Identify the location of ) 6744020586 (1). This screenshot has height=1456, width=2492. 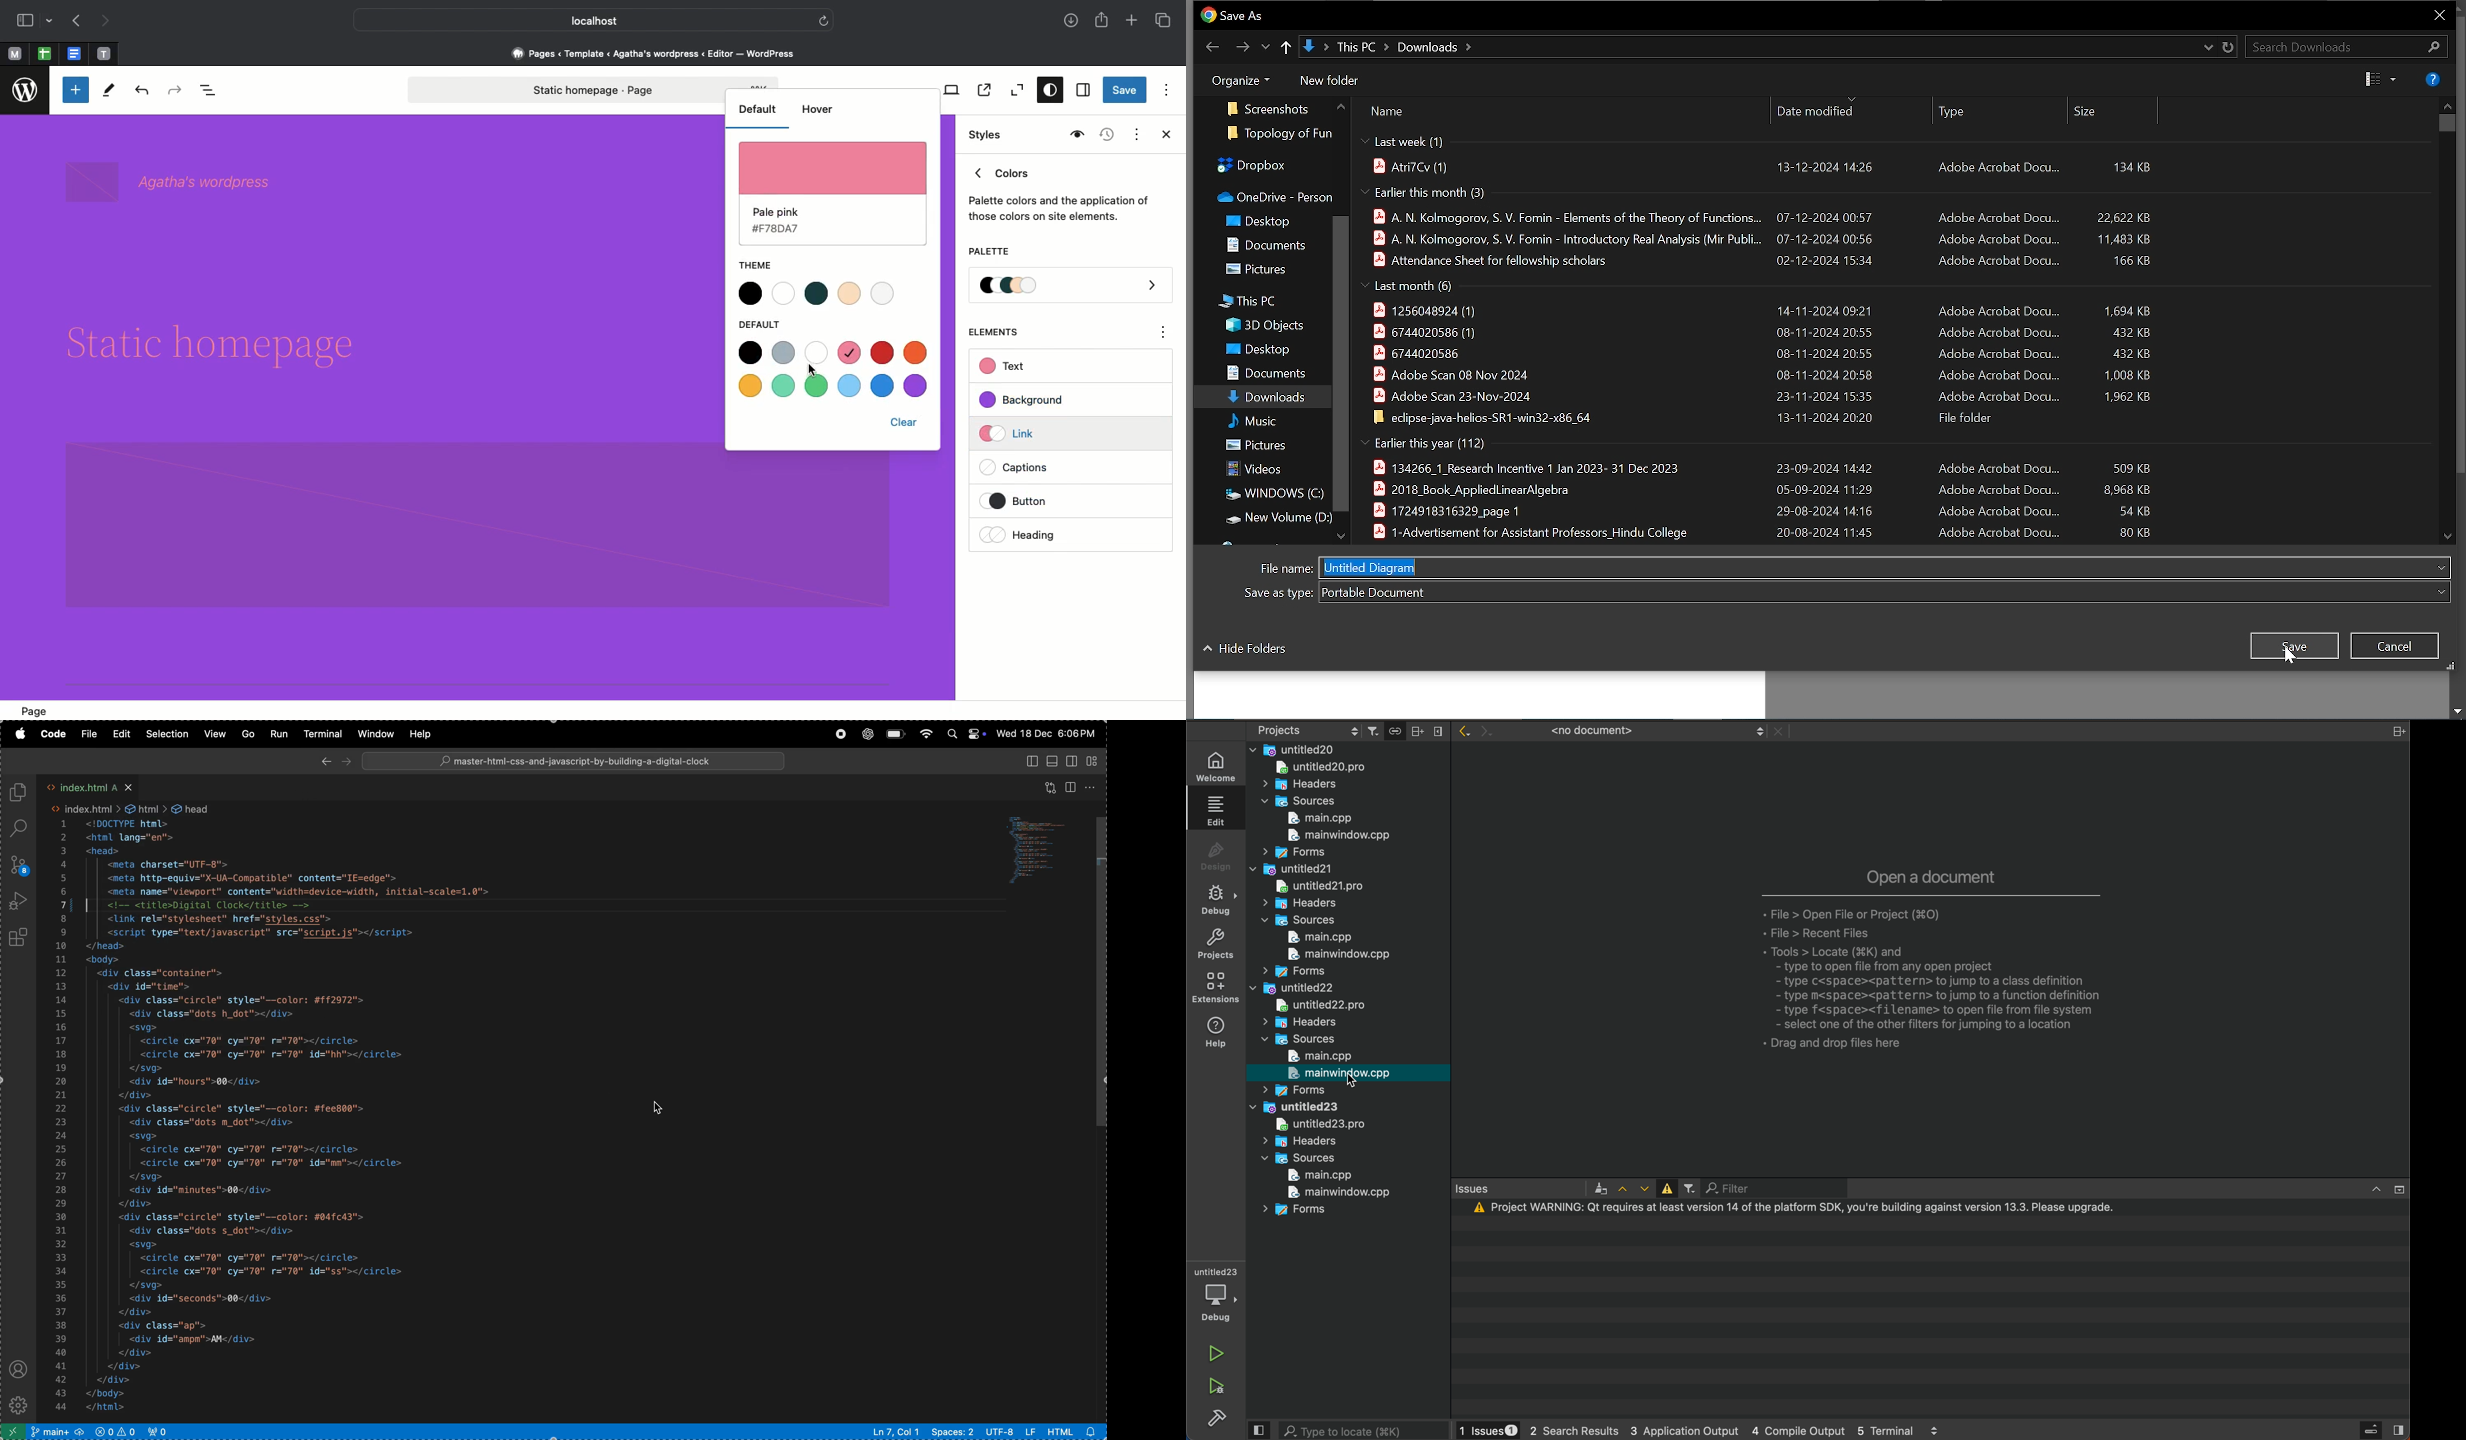
(1426, 332).